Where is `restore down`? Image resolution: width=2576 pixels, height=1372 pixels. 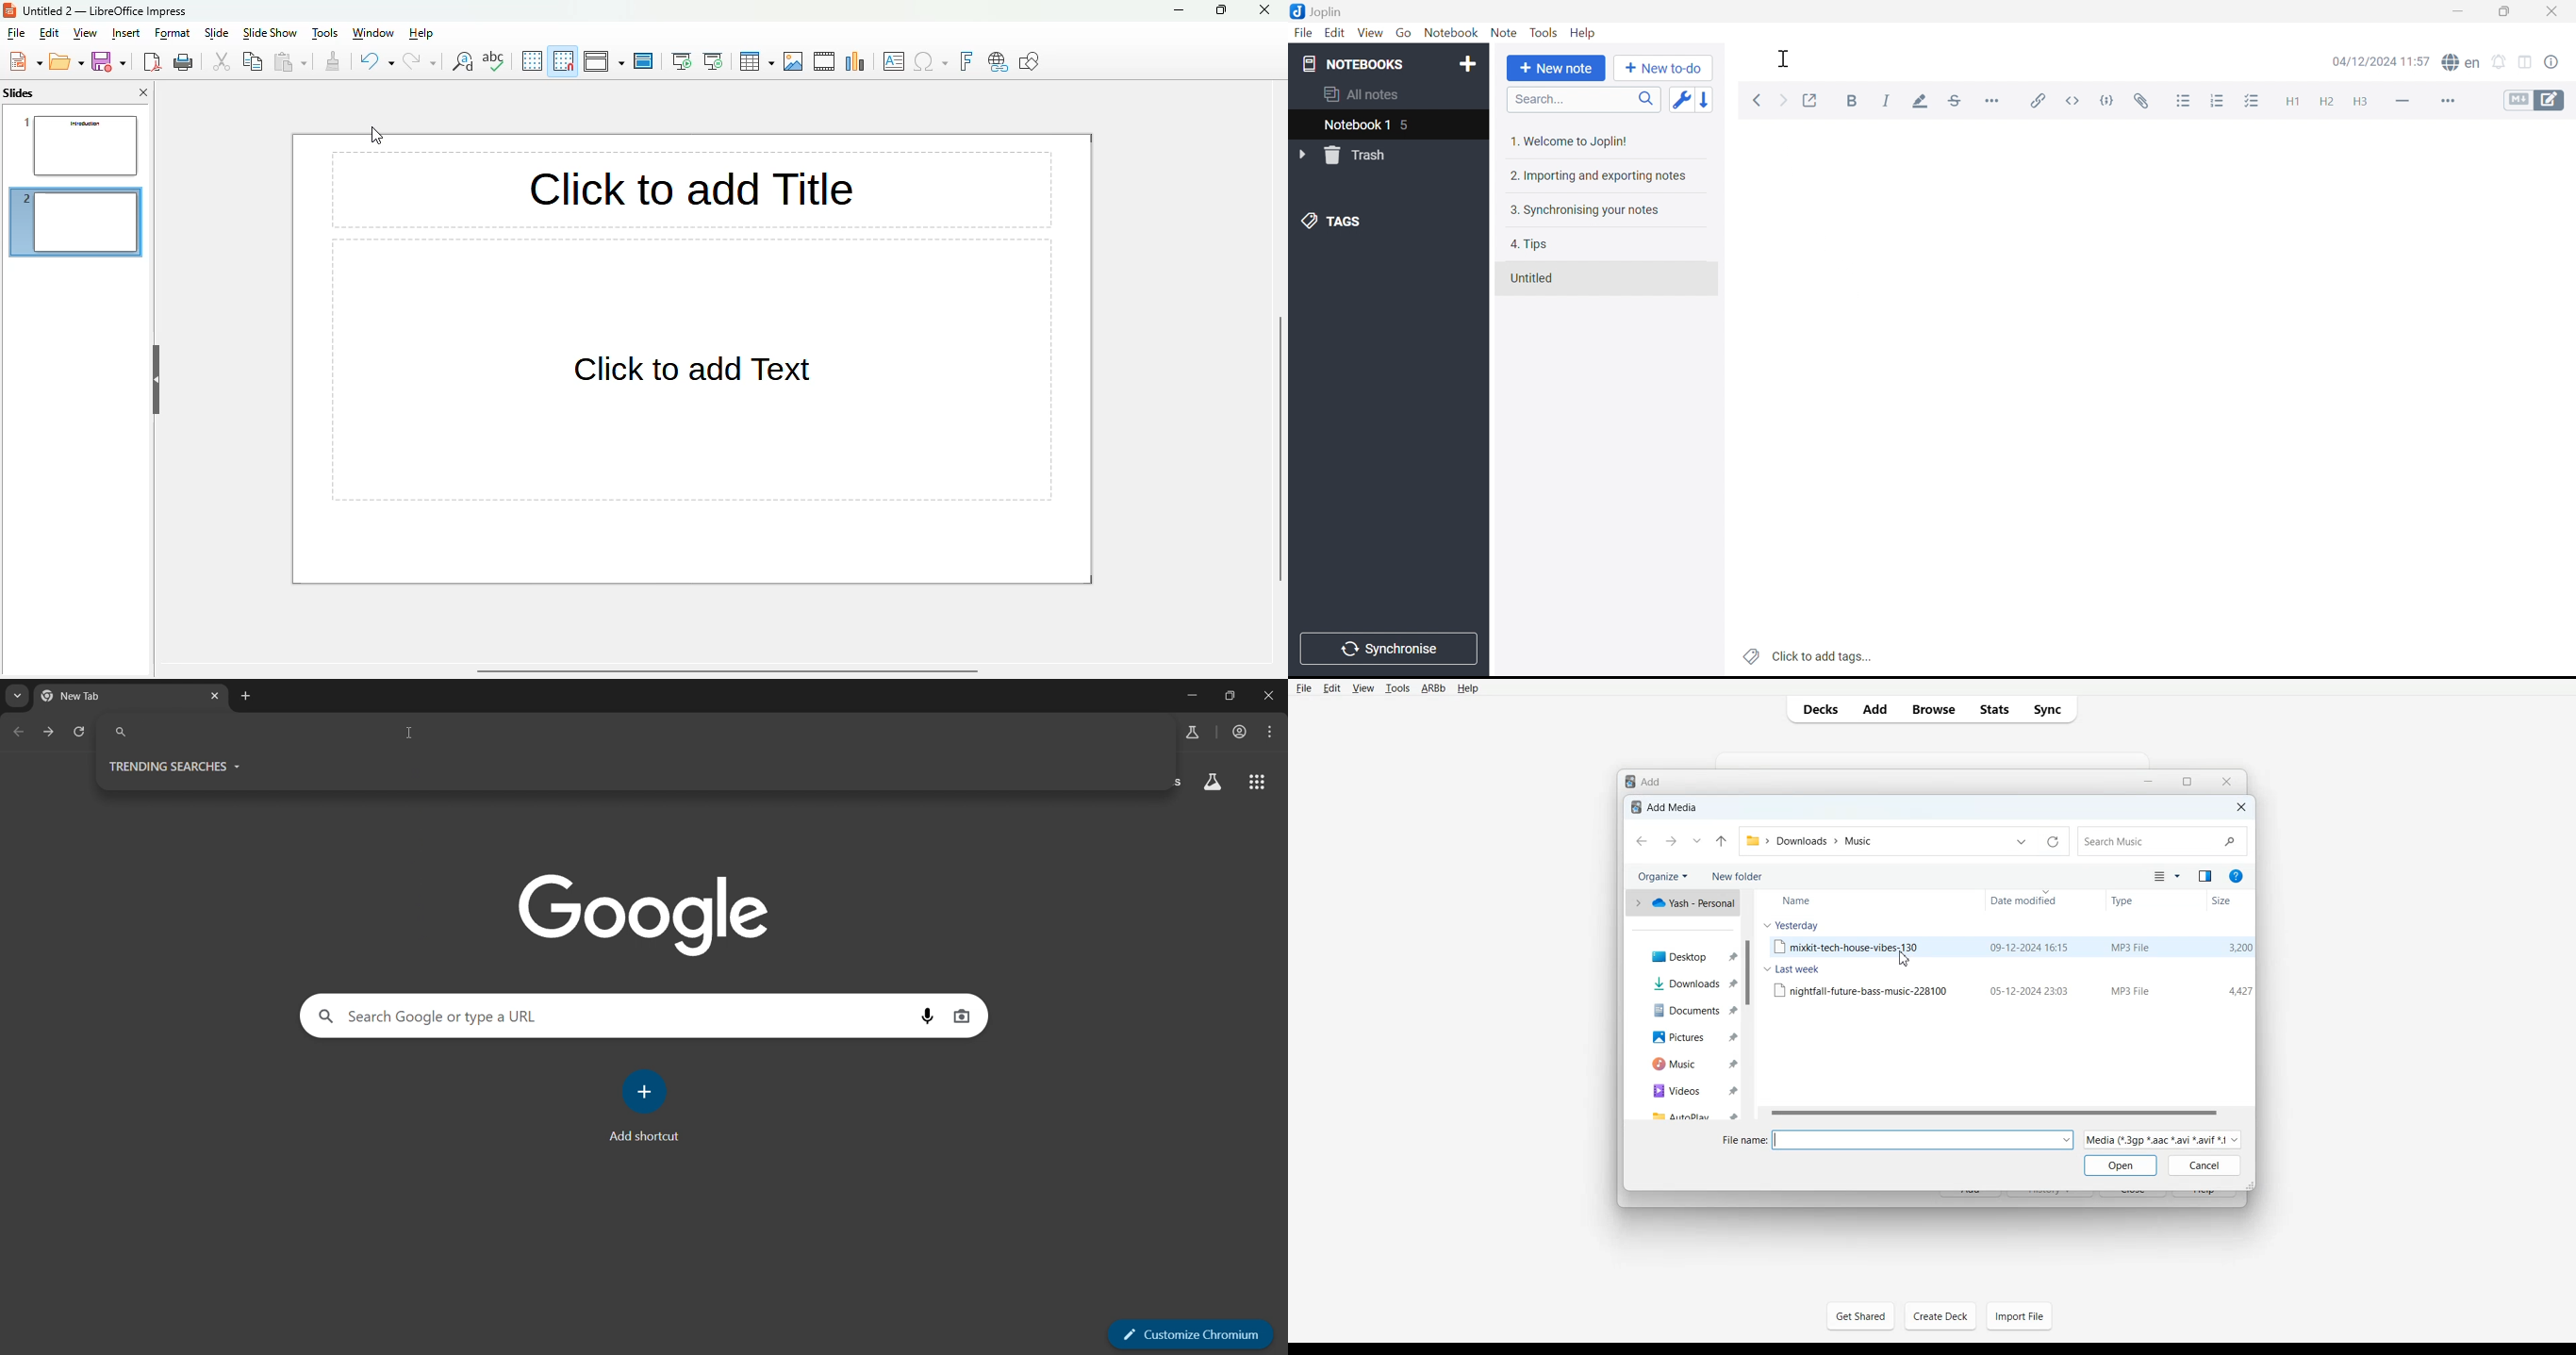
restore down is located at coordinates (1228, 697).